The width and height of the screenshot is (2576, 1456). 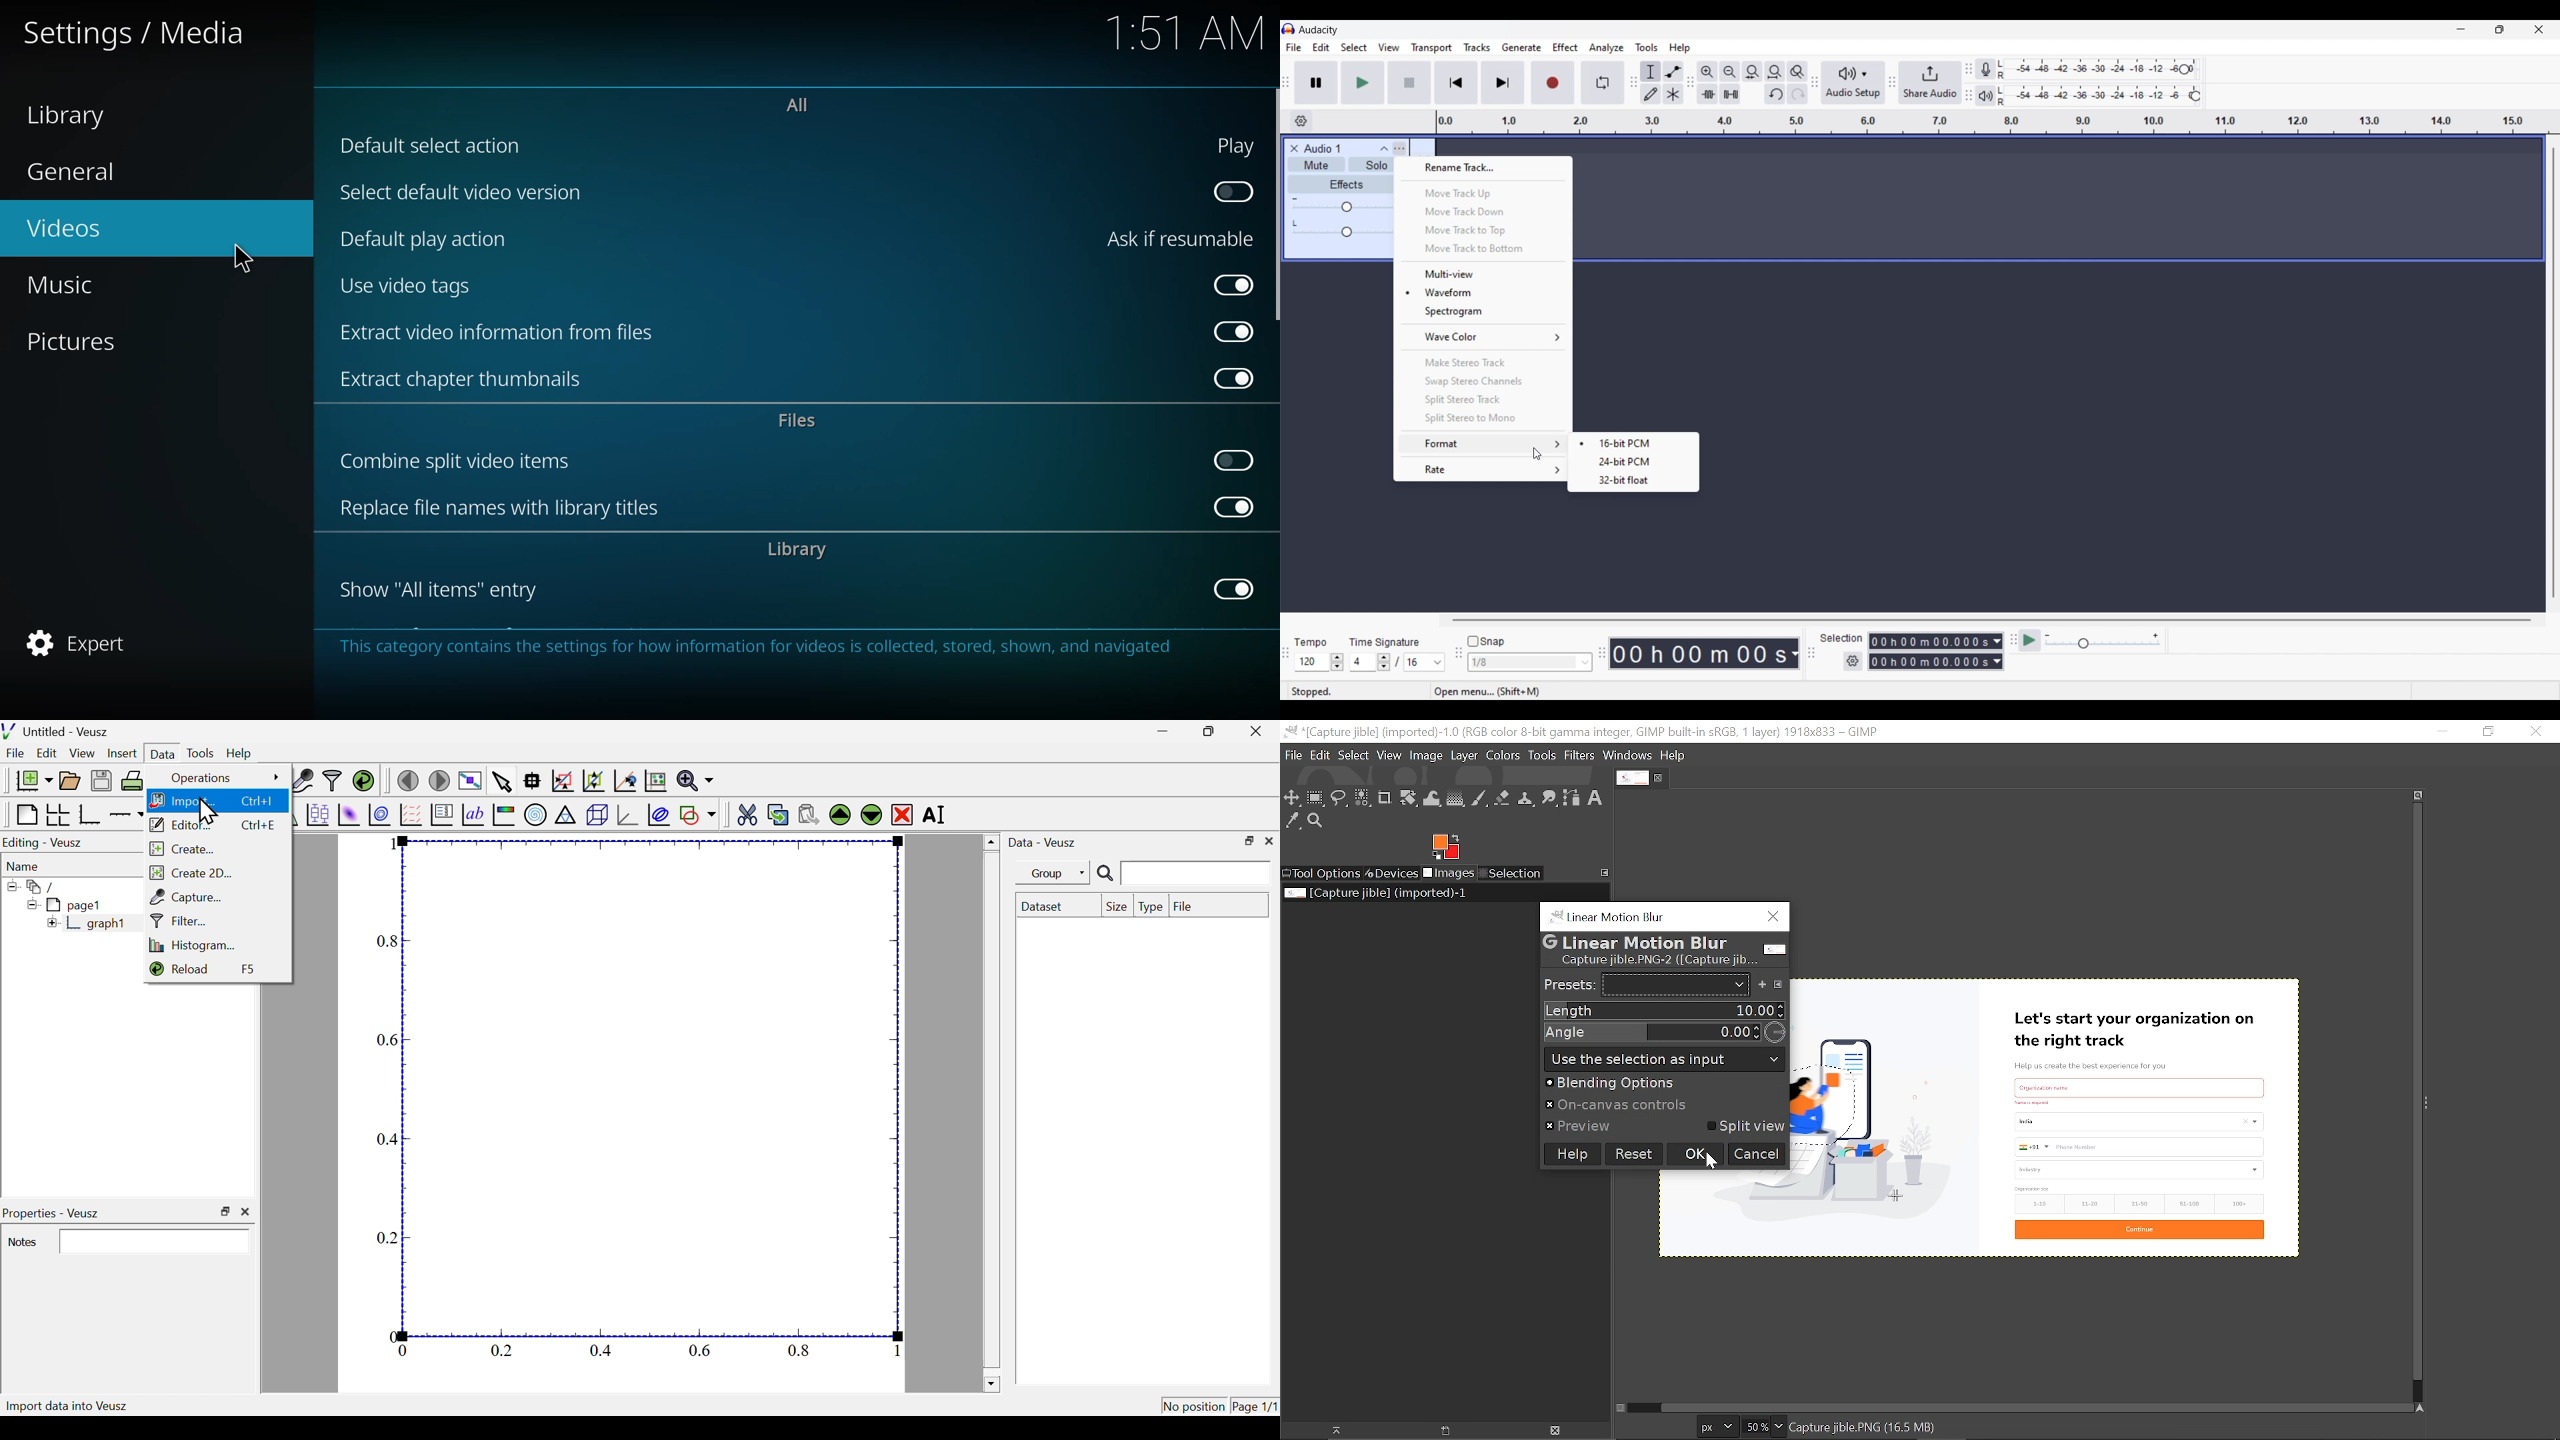 What do you see at coordinates (1675, 984) in the screenshot?
I see `Presets` at bounding box center [1675, 984].